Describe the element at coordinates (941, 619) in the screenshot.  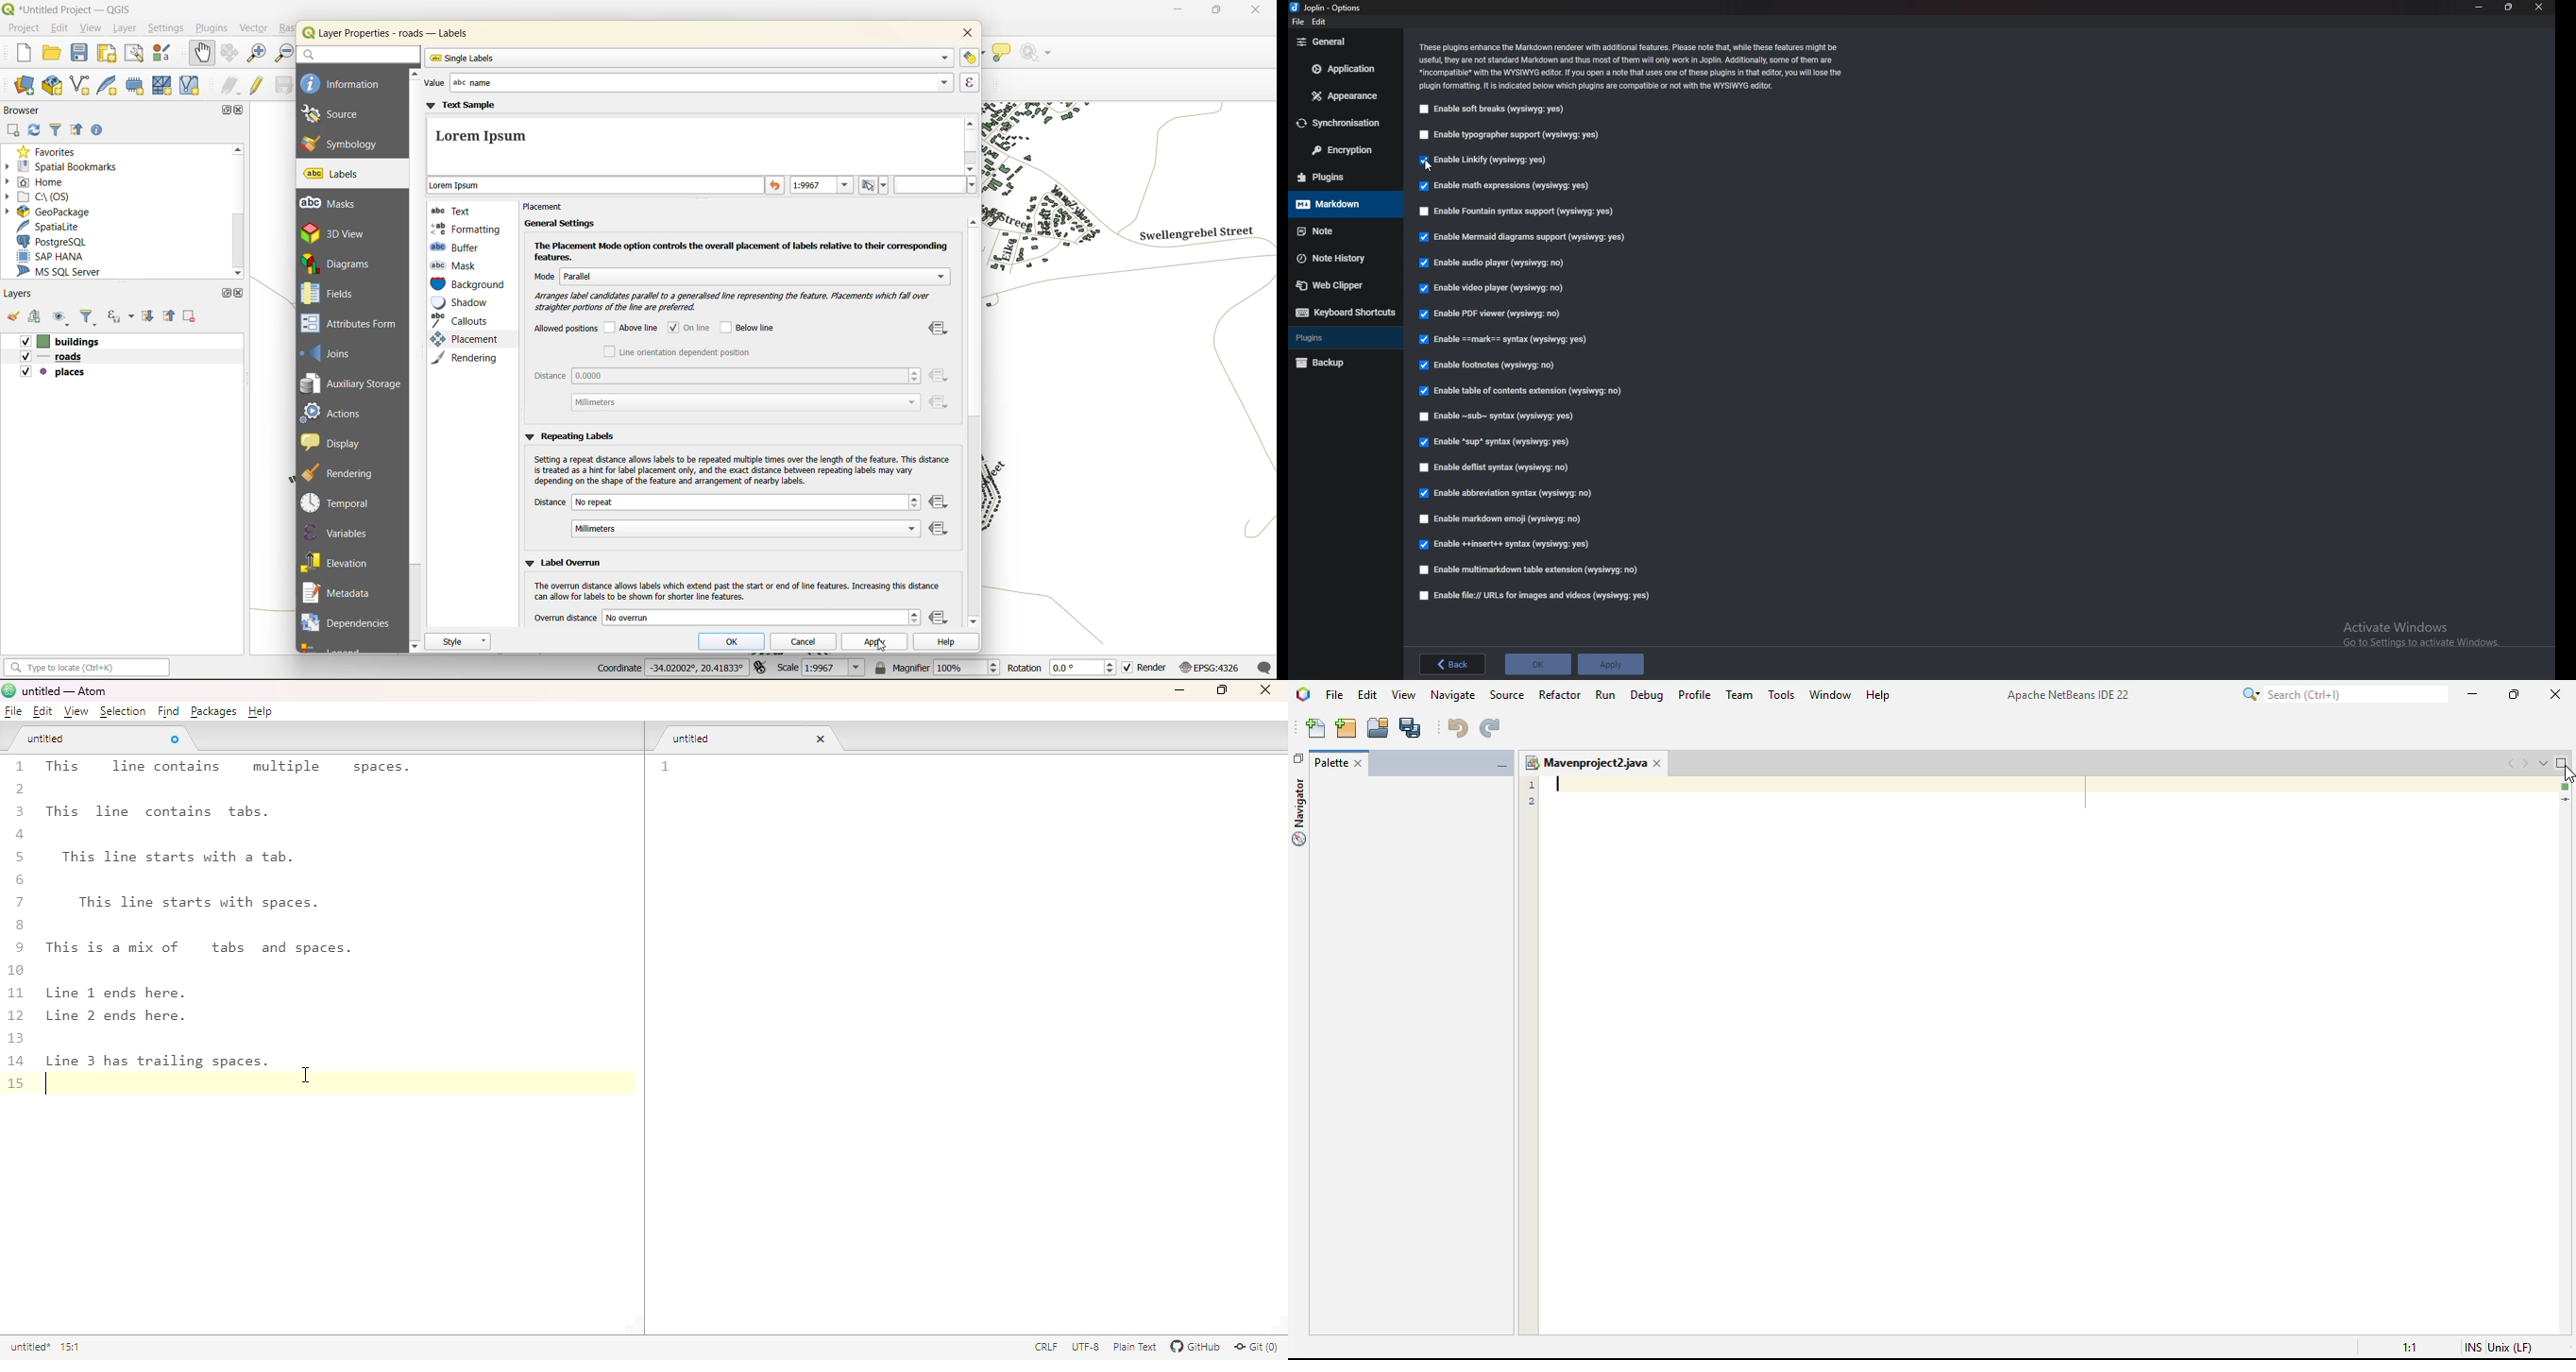
I see `data defined override` at that location.